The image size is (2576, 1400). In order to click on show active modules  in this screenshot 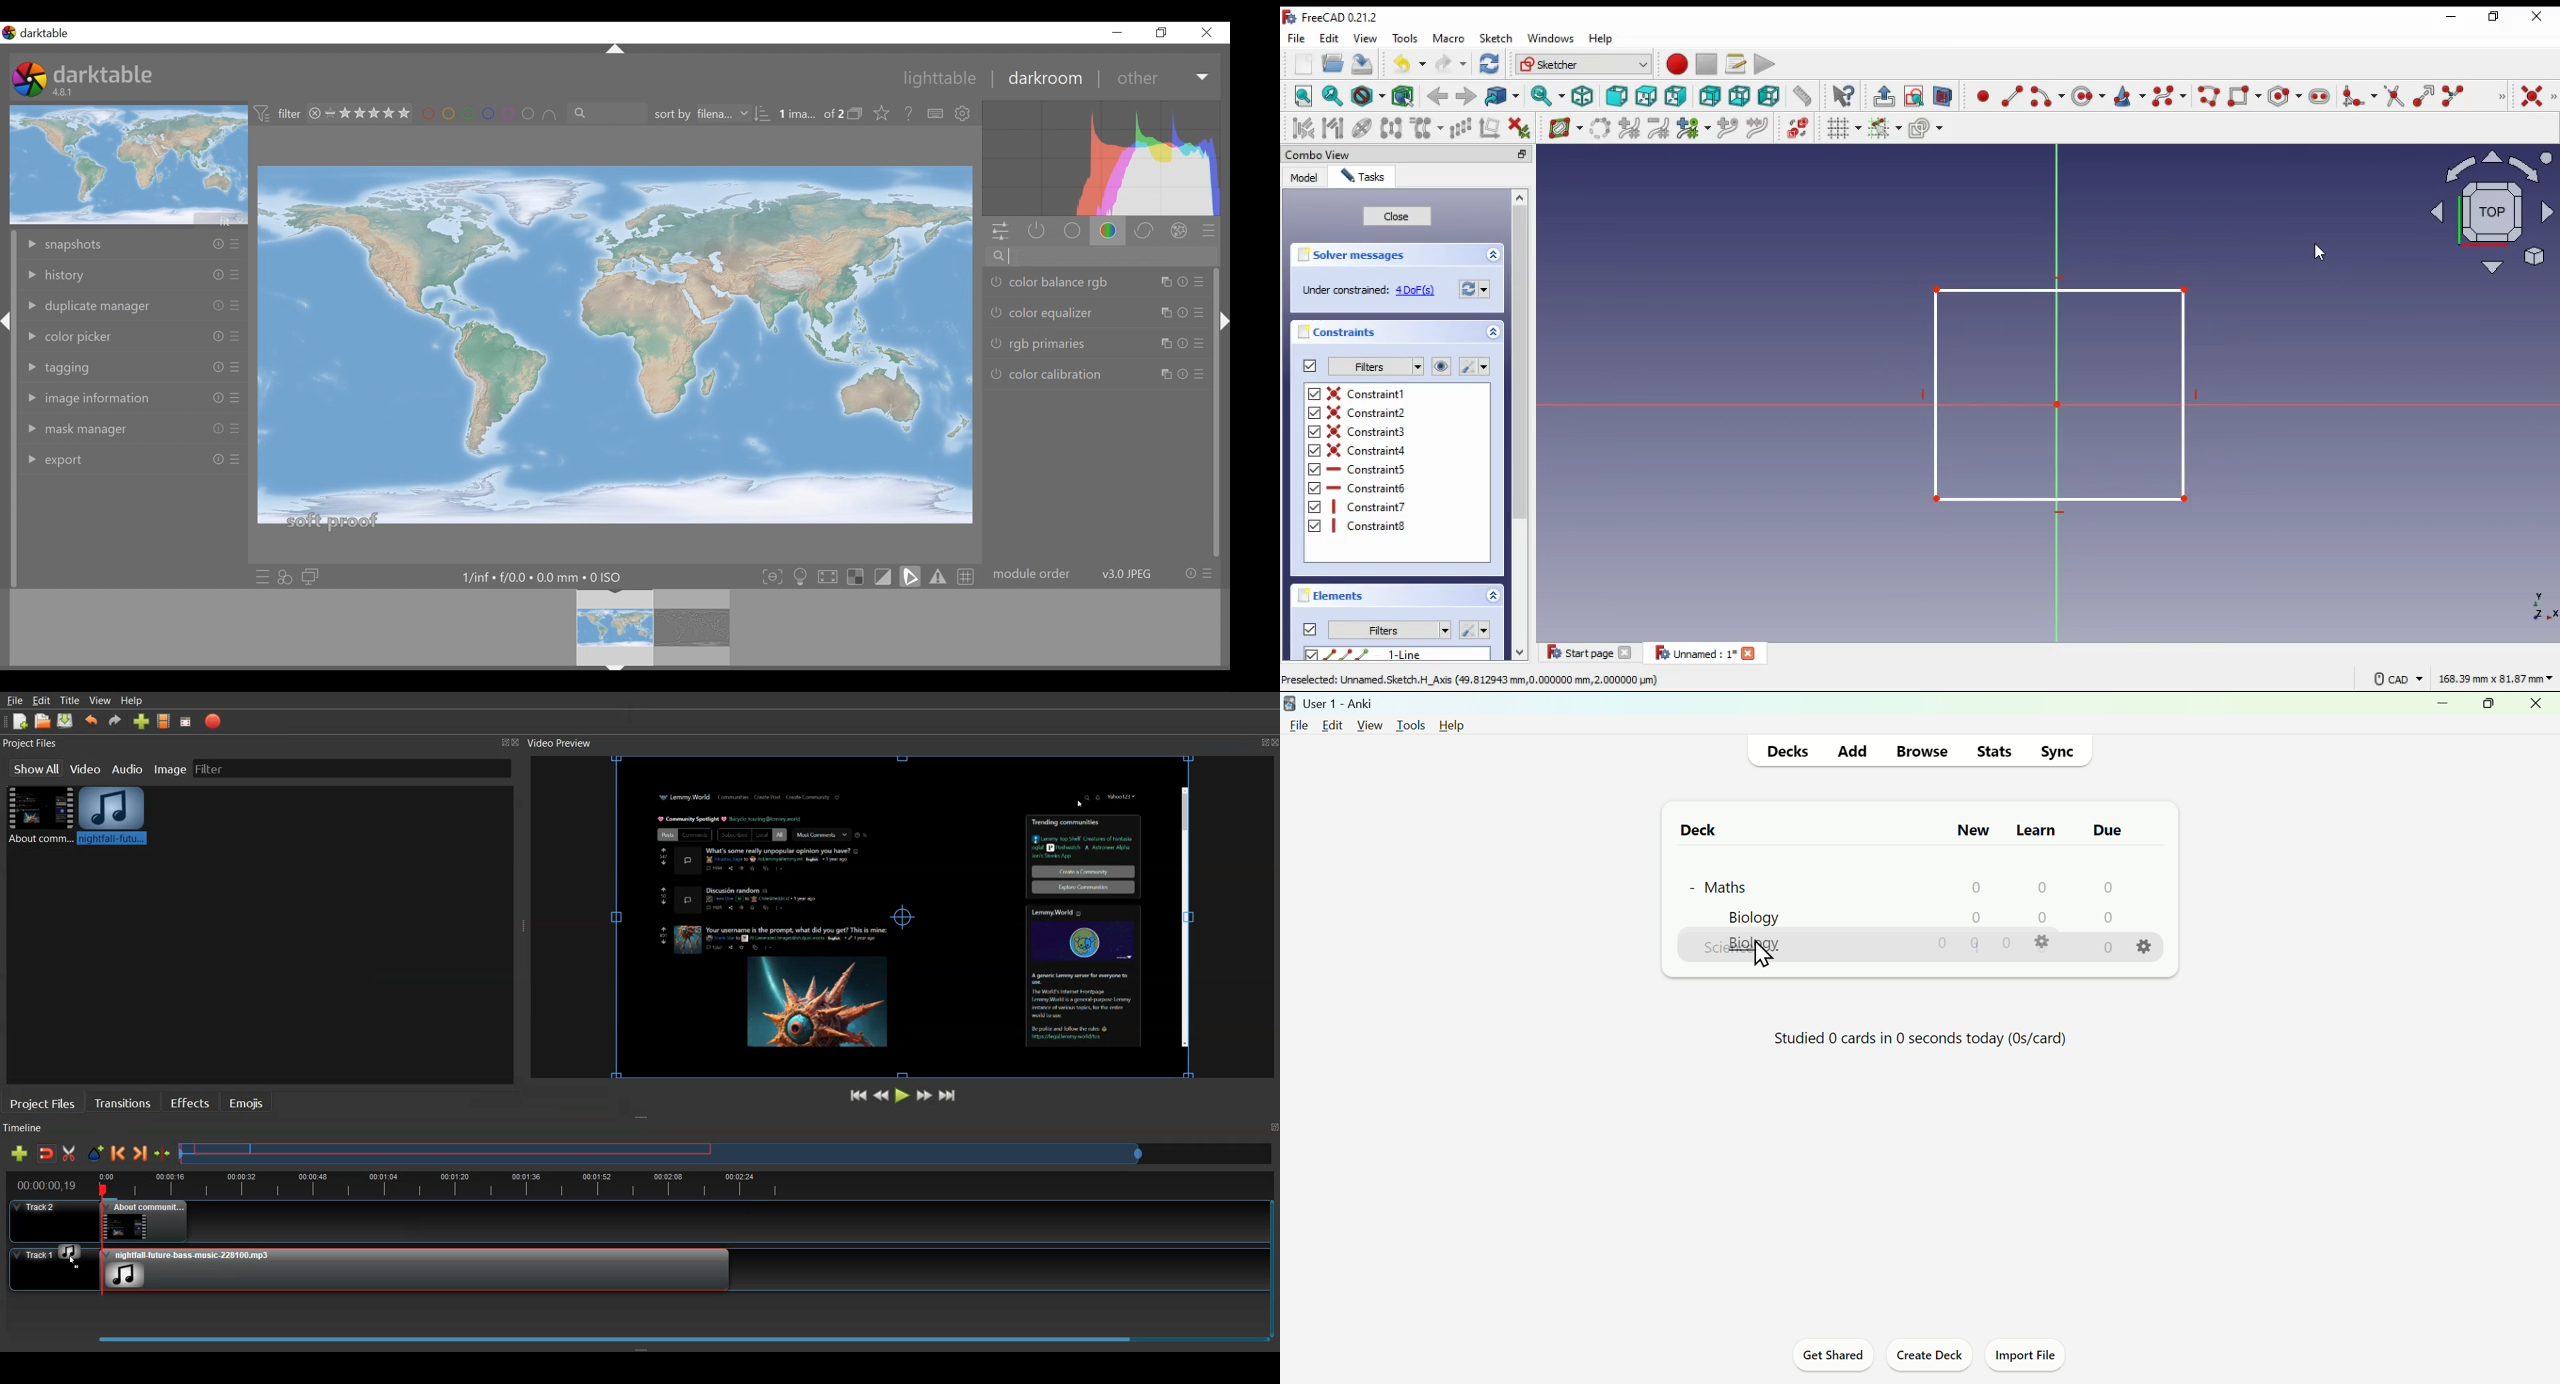, I will do `click(1035, 232)`.